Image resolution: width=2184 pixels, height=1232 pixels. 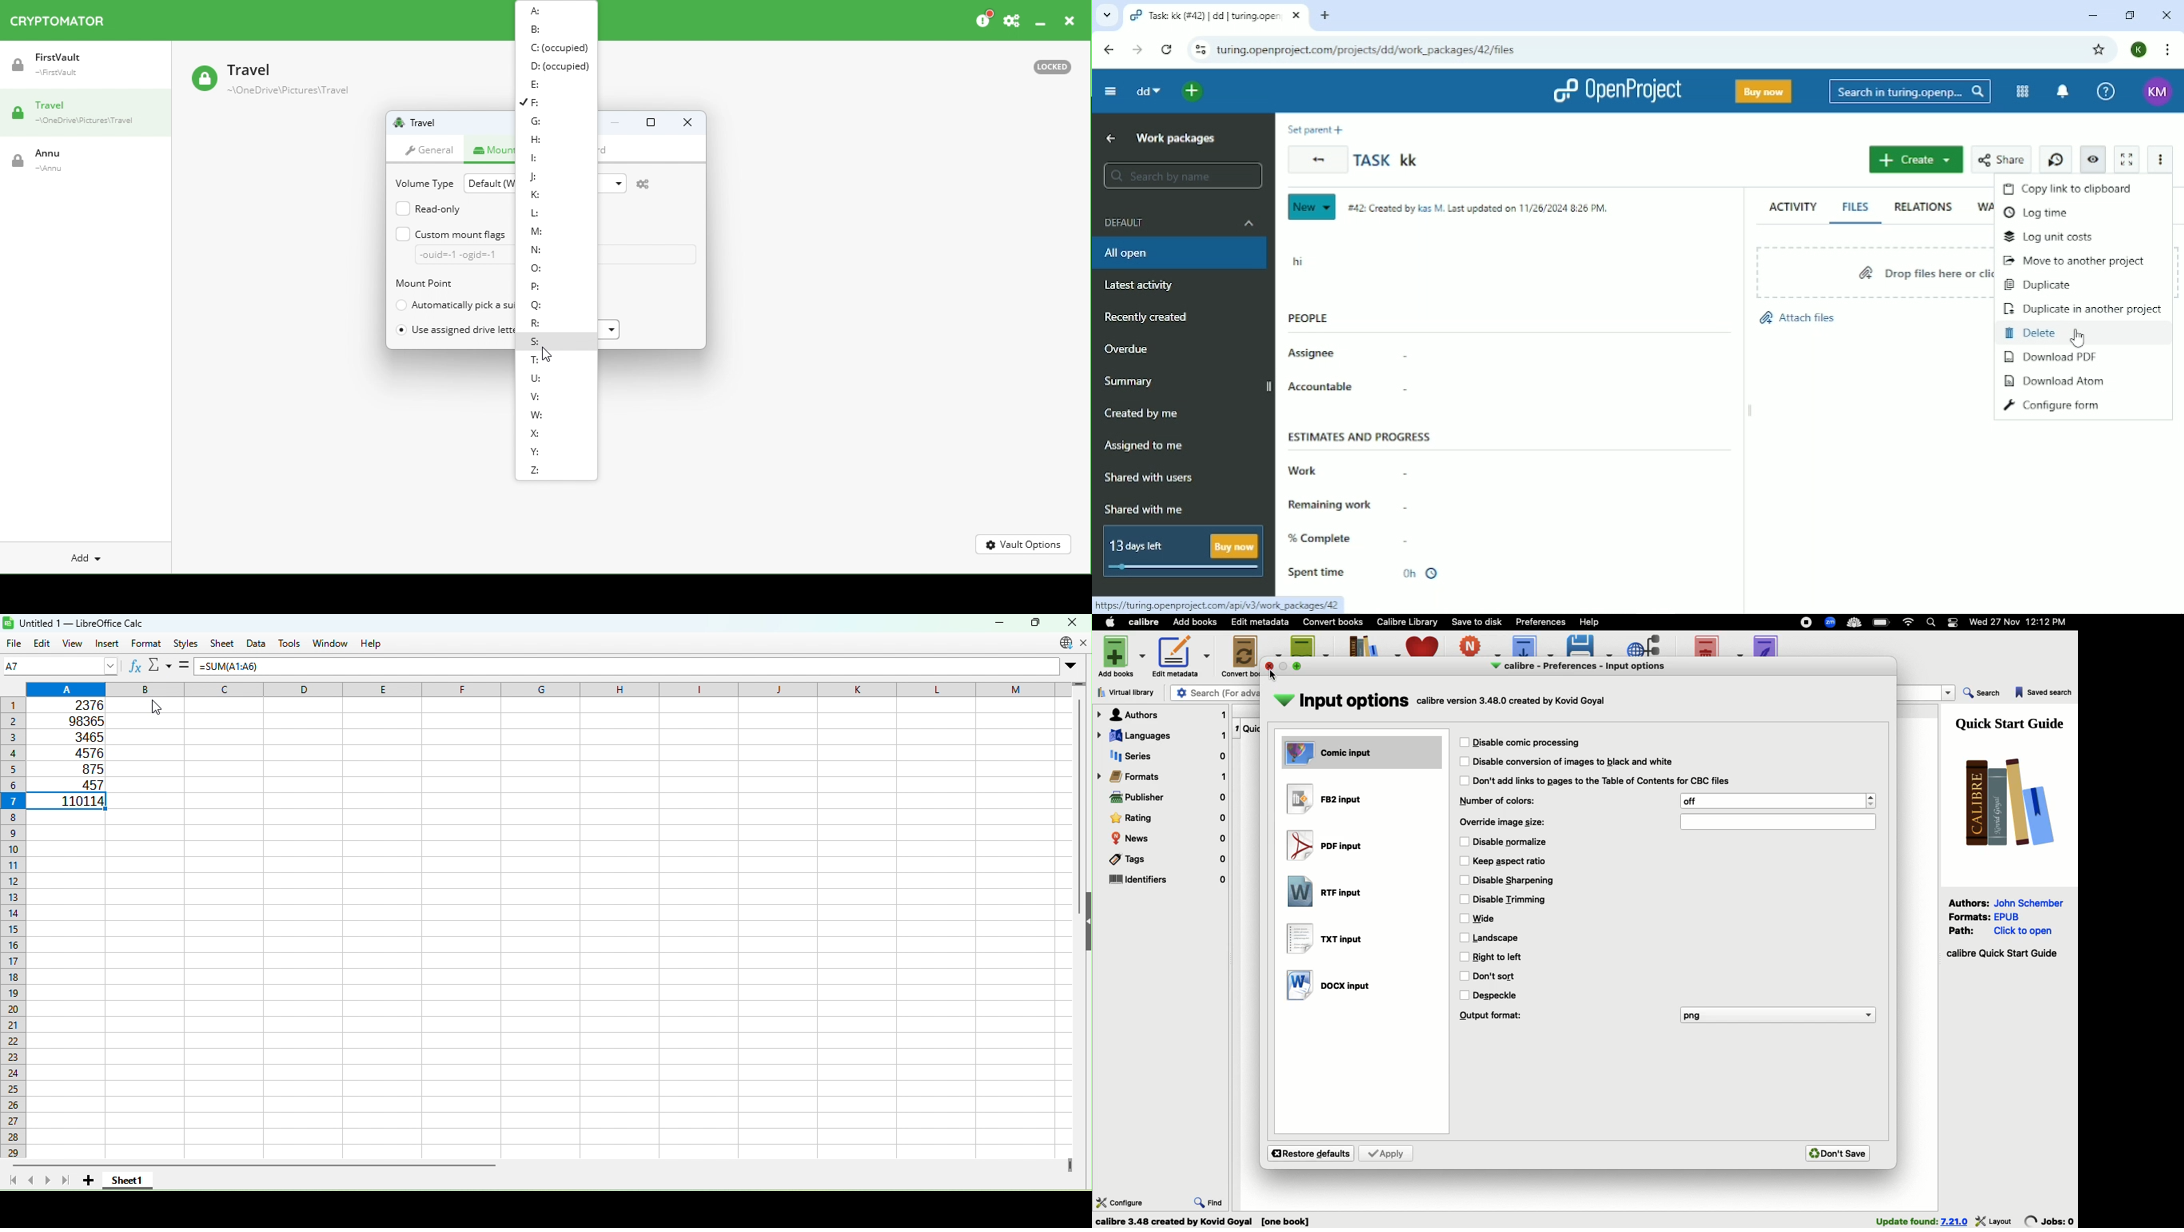 What do you see at coordinates (2099, 50) in the screenshot?
I see `Bookmark this tab` at bounding box center [2099, 50].